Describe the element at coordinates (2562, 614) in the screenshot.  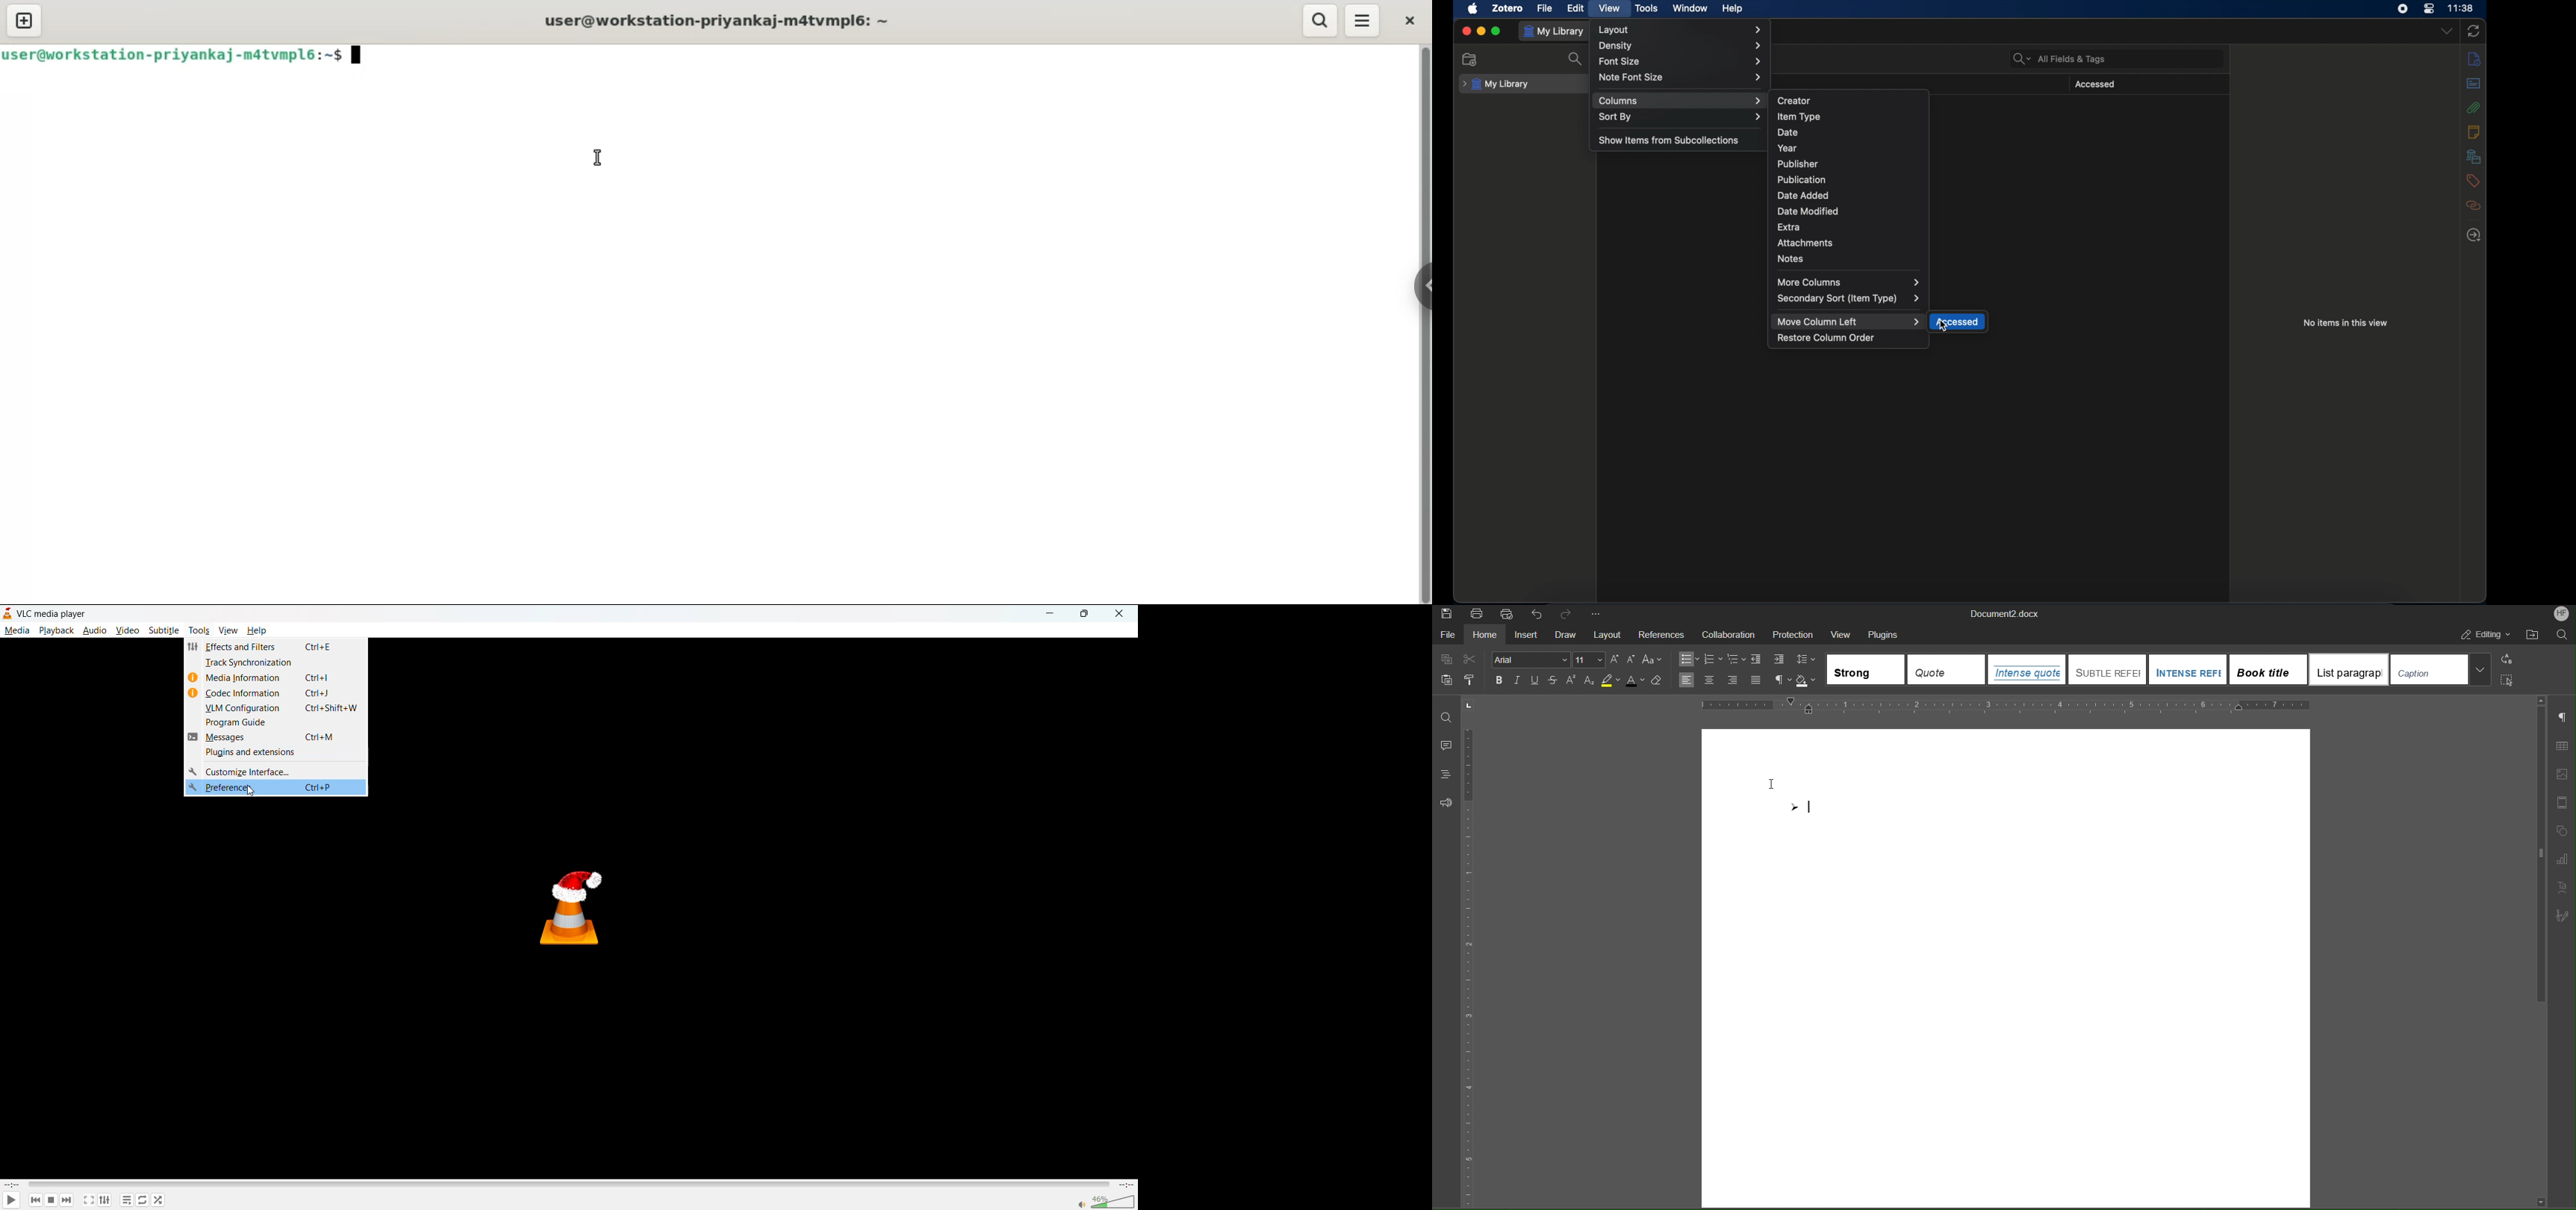
I see `Account` at that location.